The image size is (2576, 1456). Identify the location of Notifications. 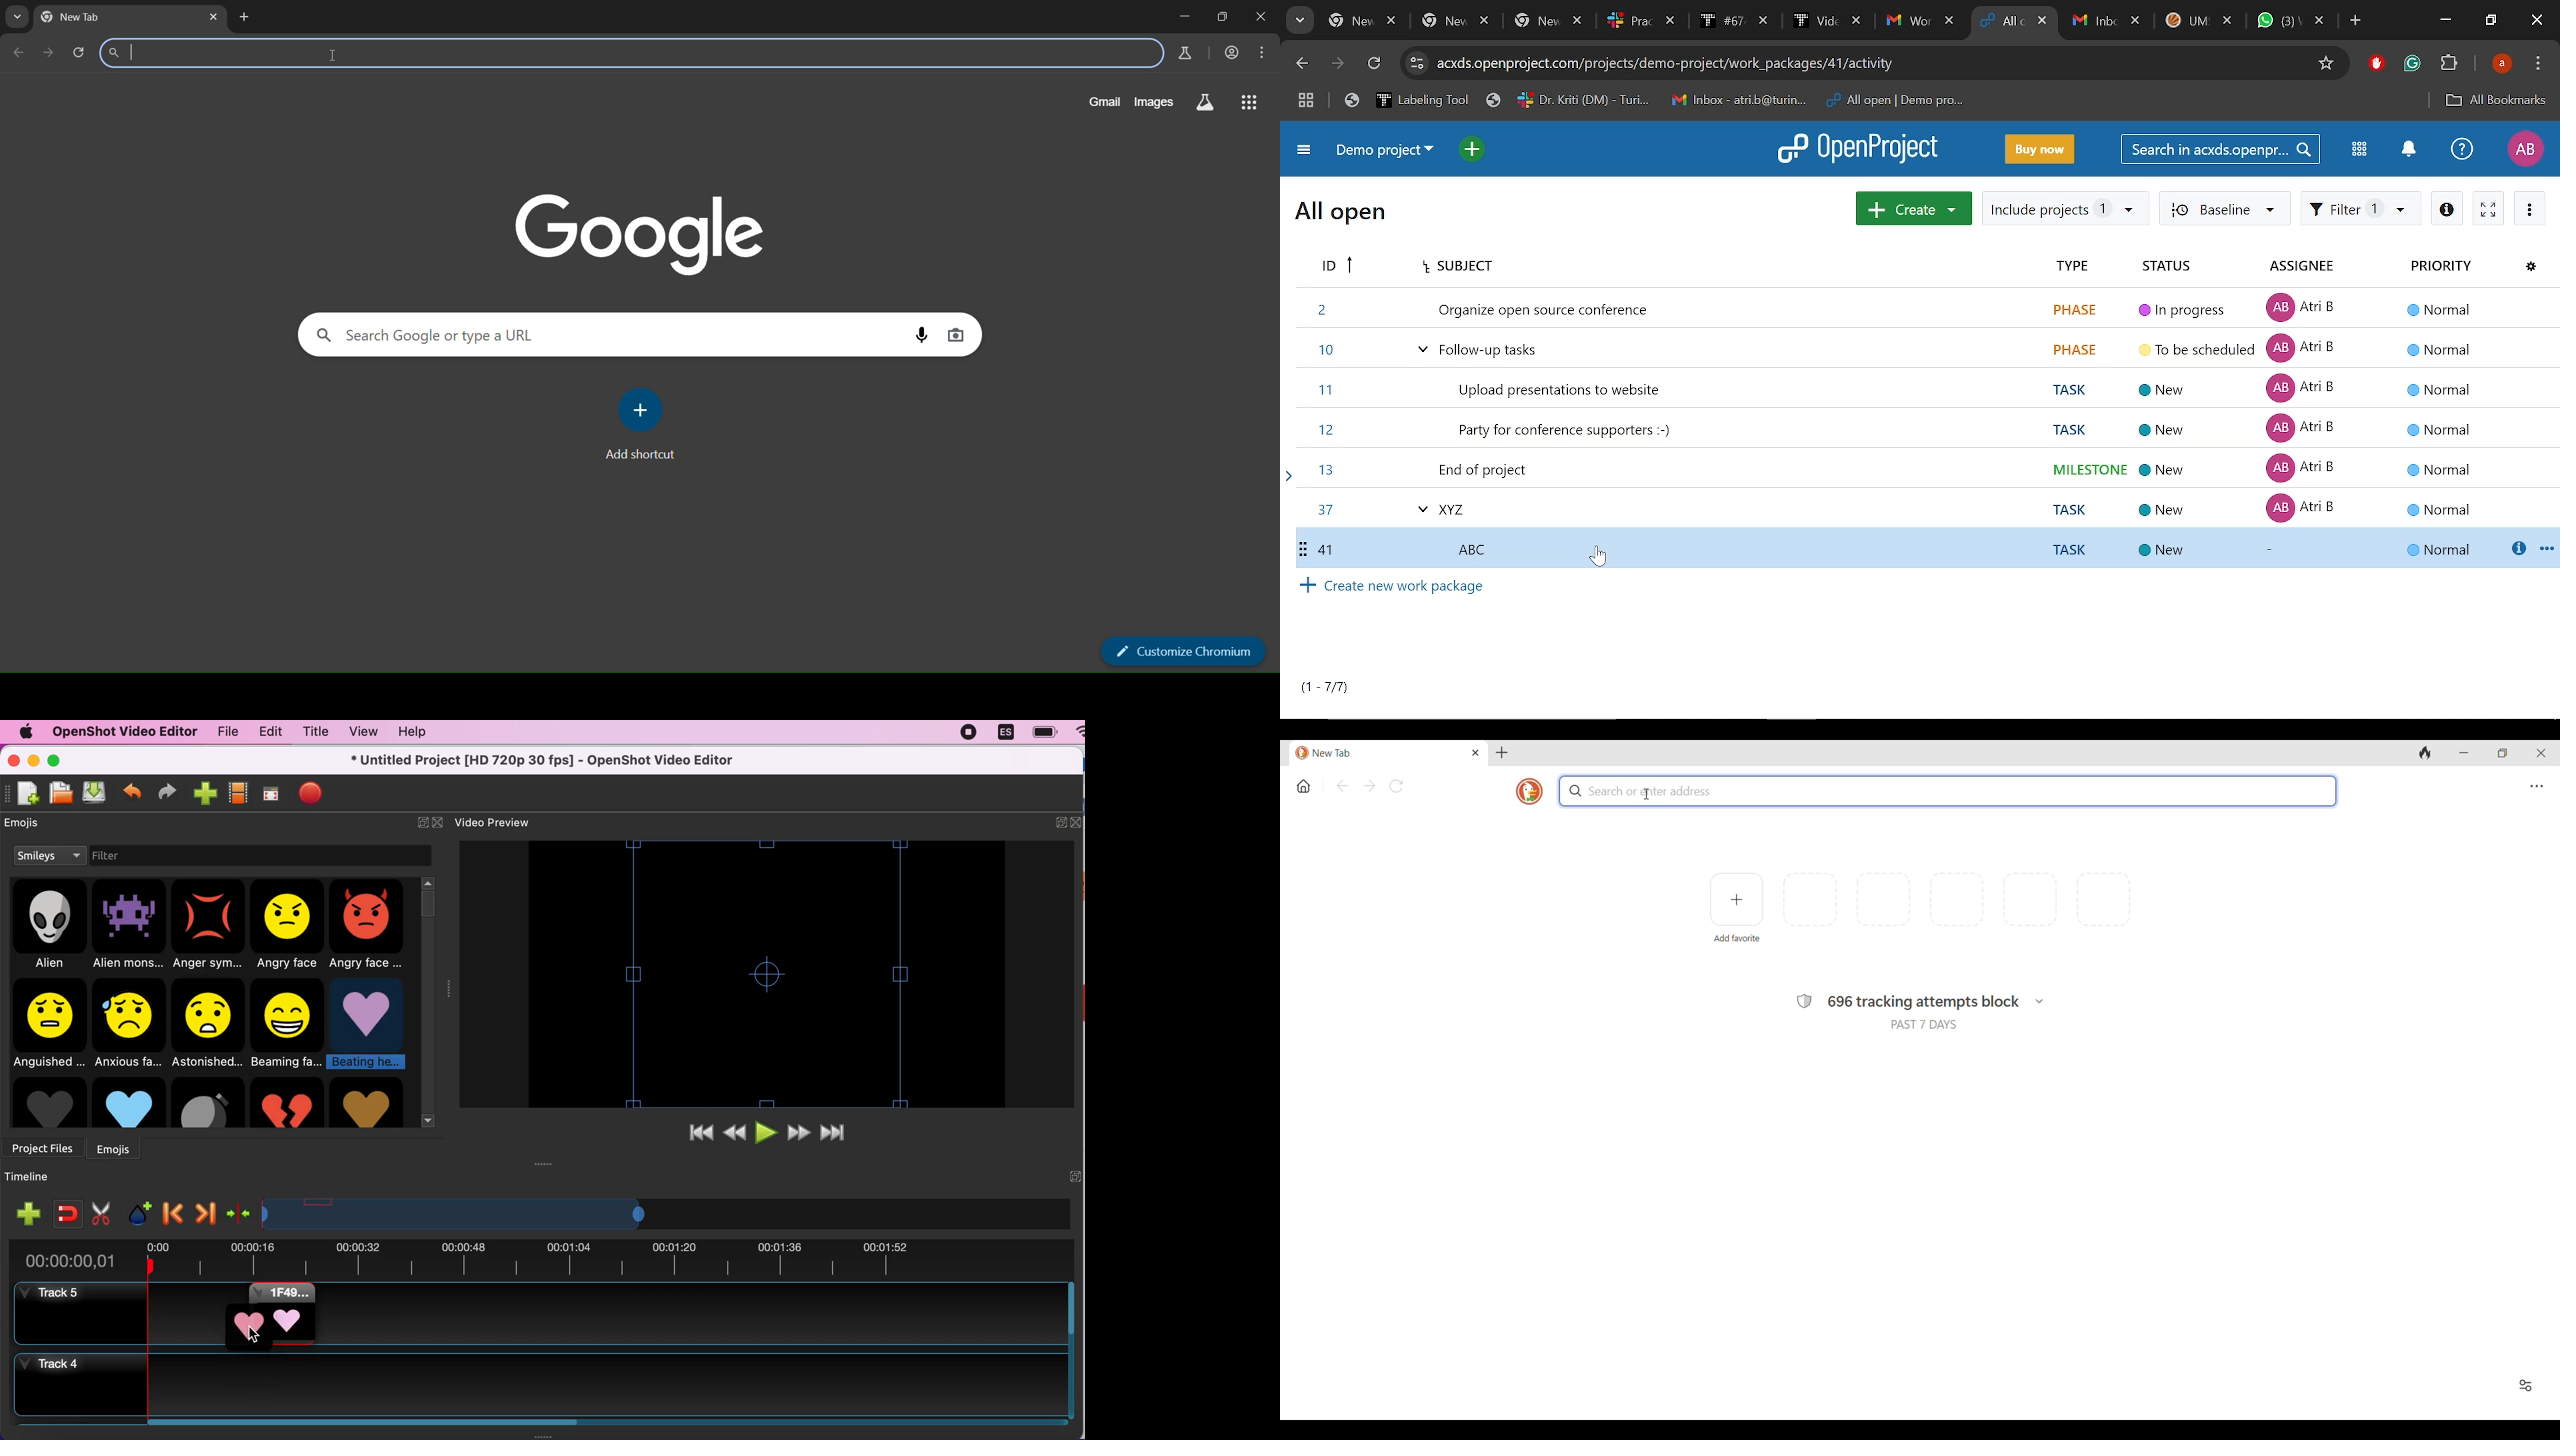
(2409, 150).